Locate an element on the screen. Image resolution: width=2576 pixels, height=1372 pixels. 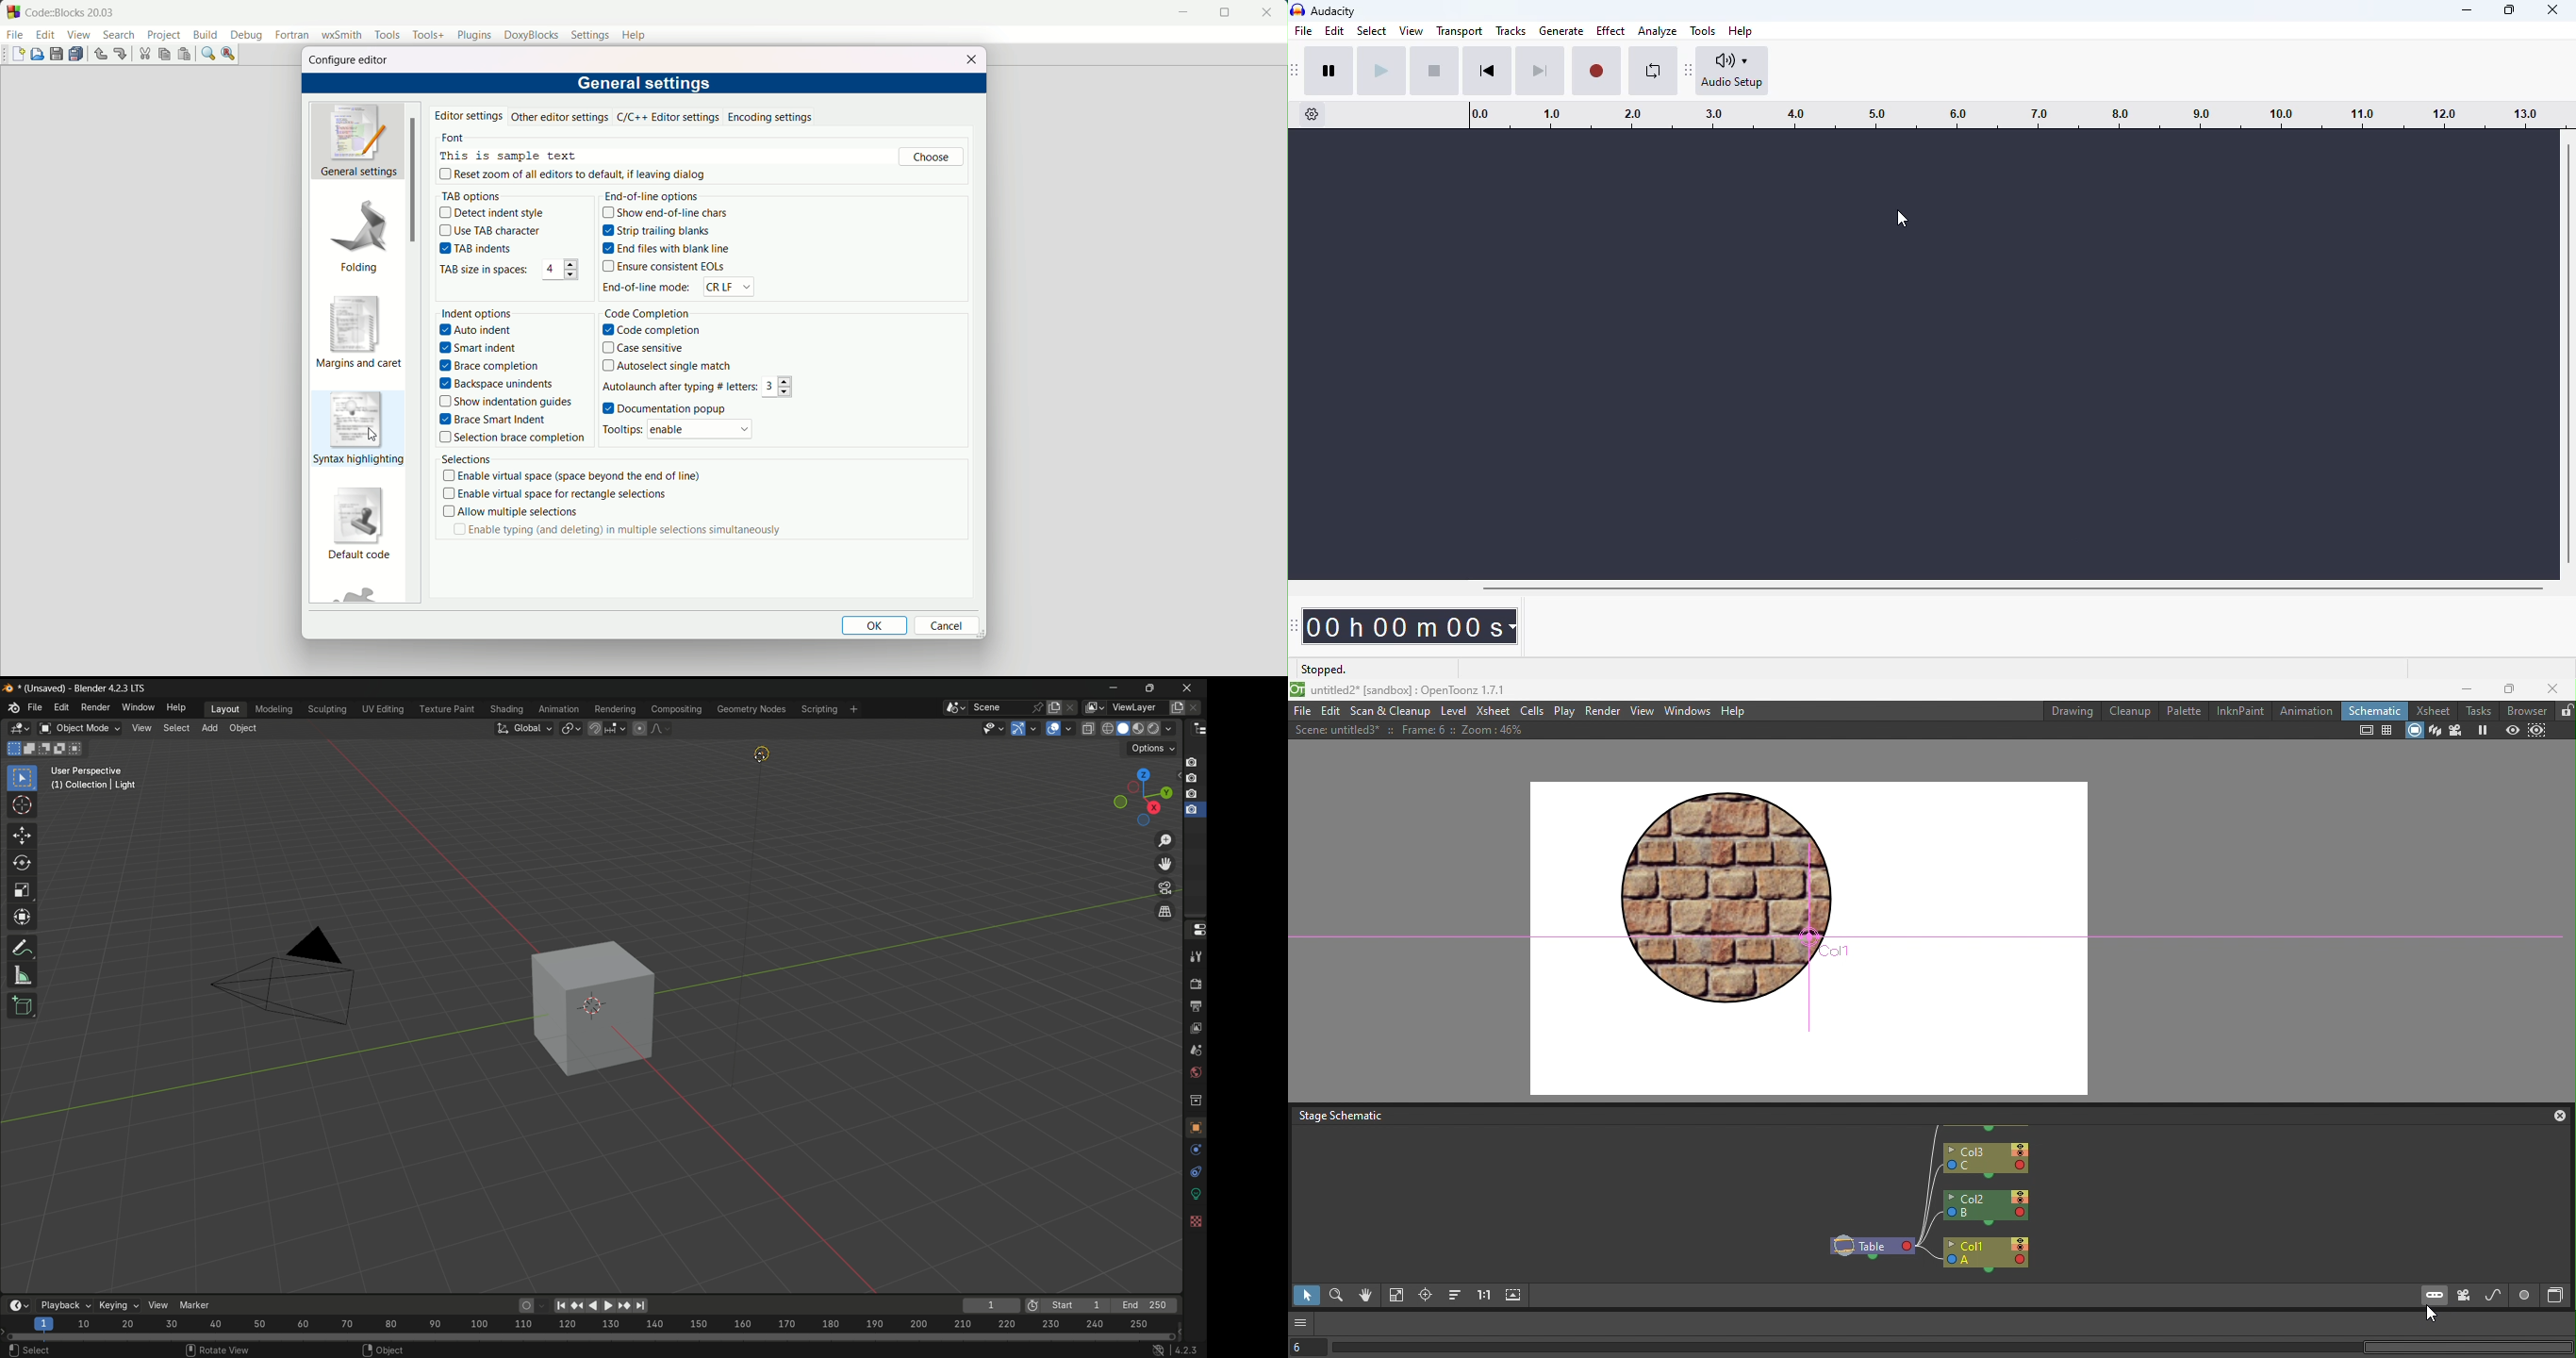
invert selection is located at coordinates (65, 748).